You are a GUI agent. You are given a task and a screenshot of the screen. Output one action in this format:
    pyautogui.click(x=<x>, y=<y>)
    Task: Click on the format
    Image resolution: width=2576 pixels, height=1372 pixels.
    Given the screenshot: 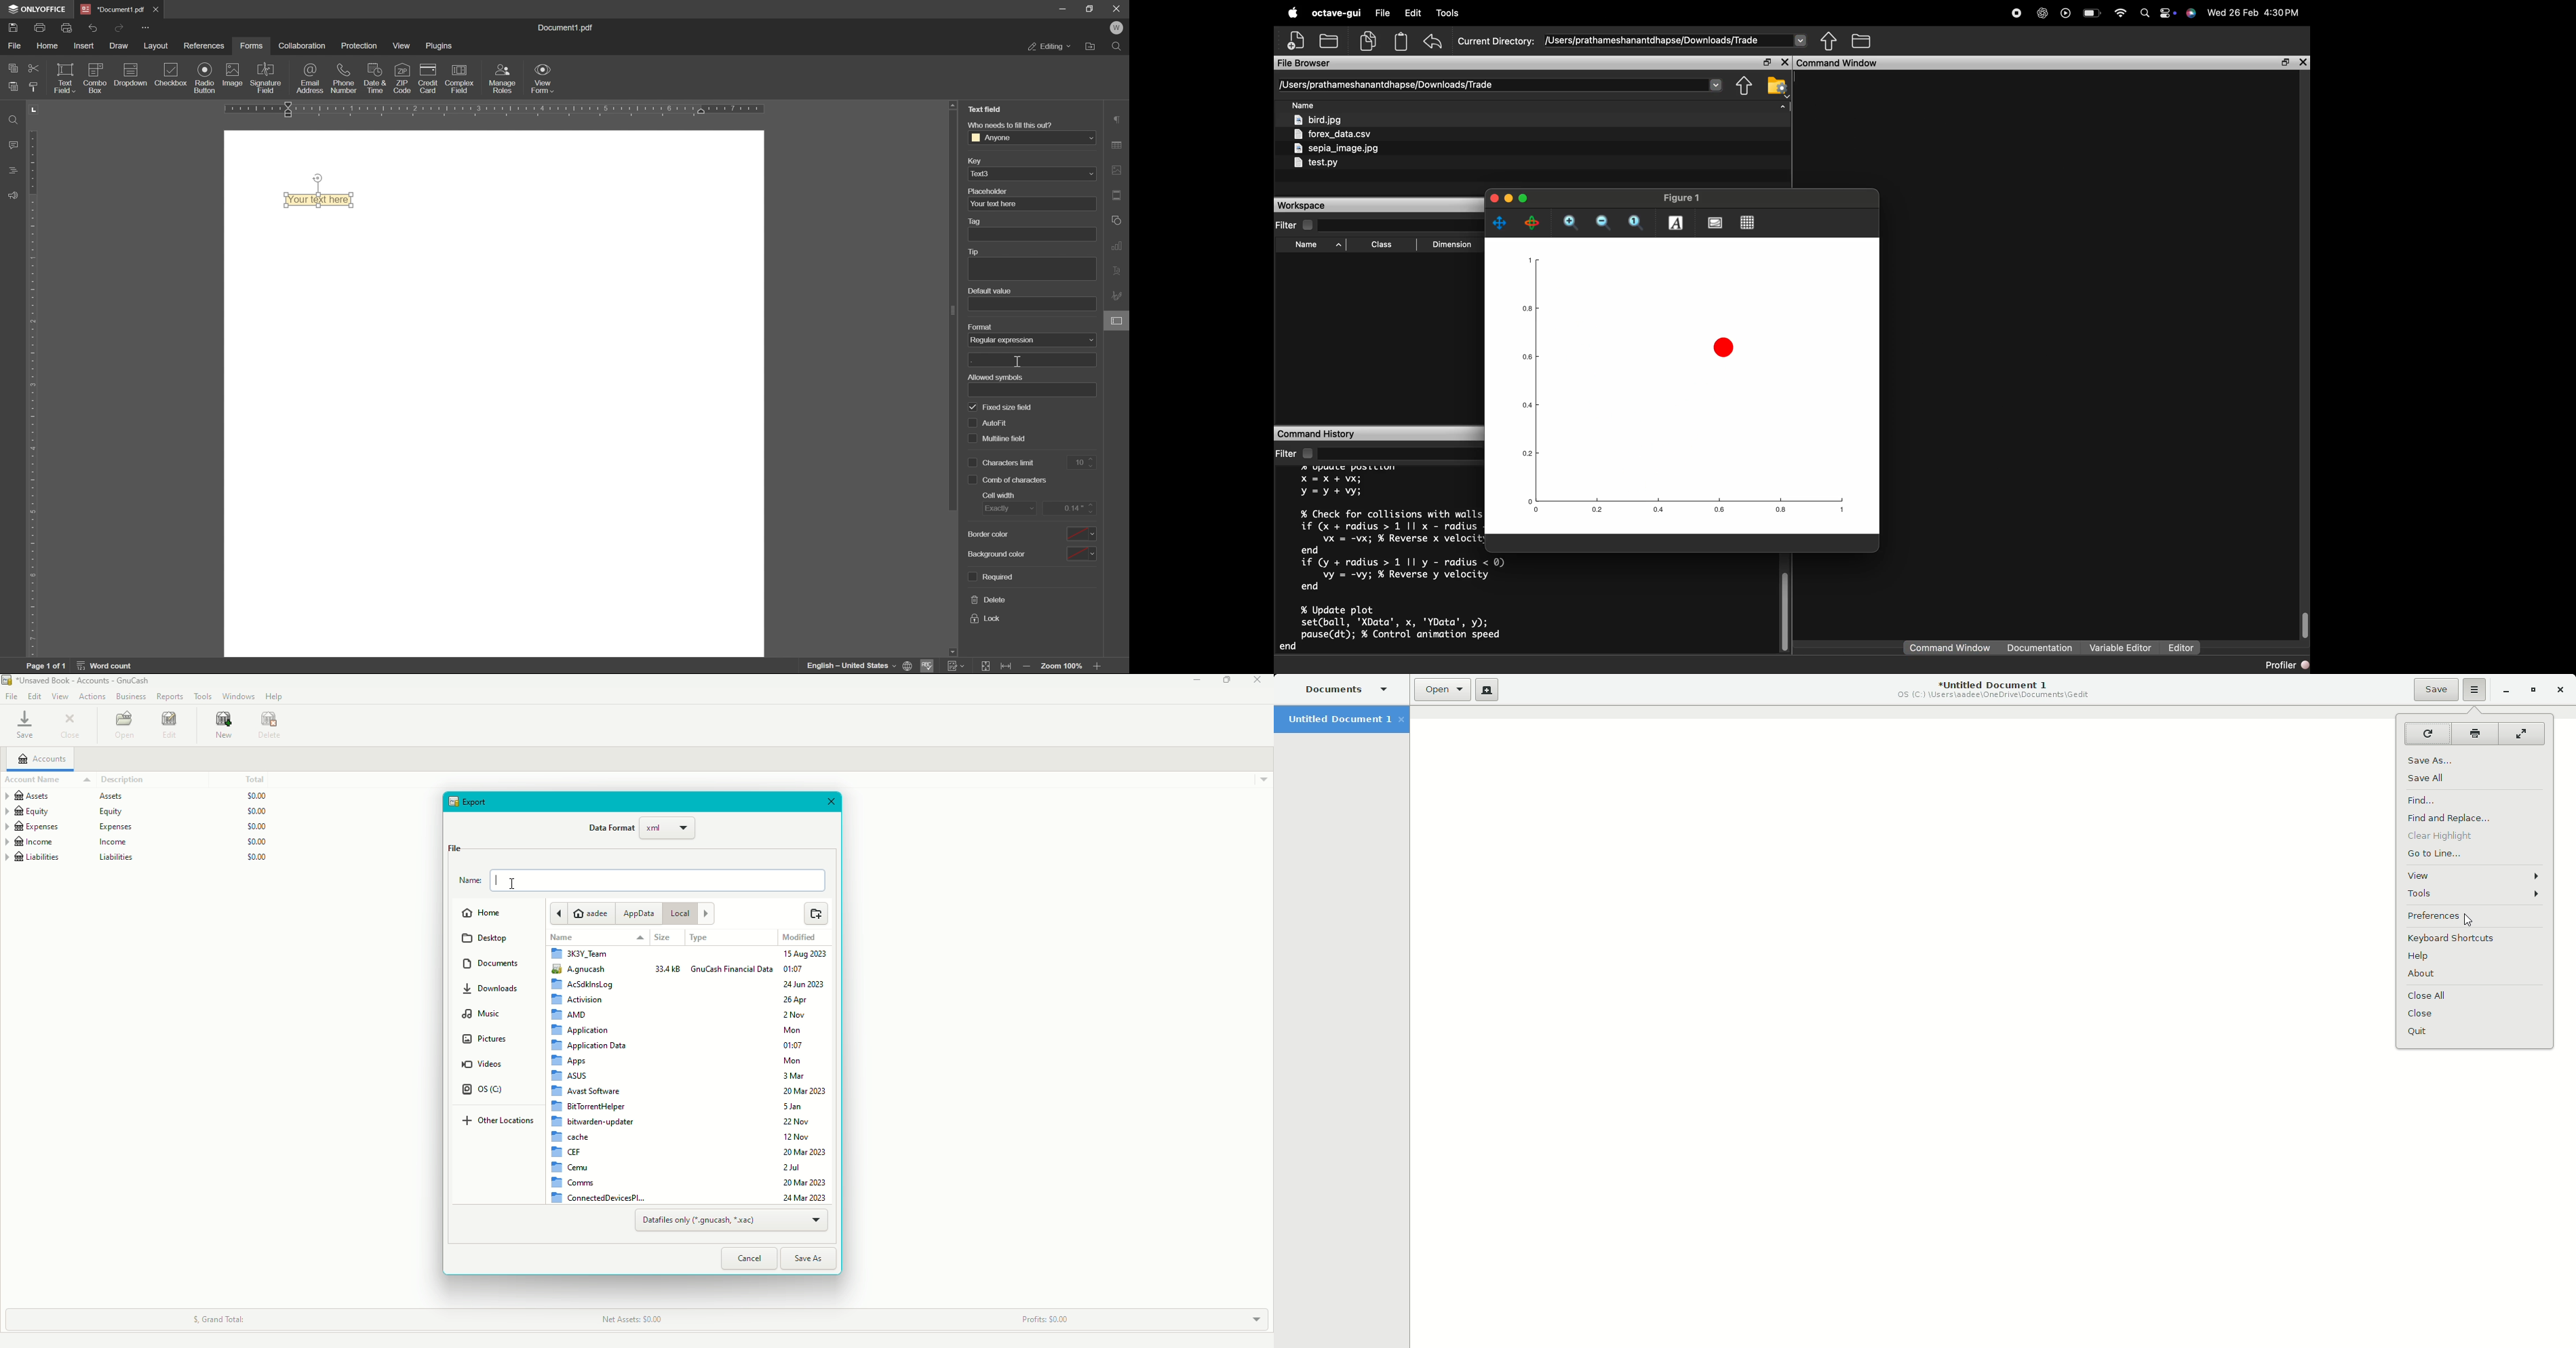 What is the action you would take?
    pyautogui.click(x=979, y=326)
    